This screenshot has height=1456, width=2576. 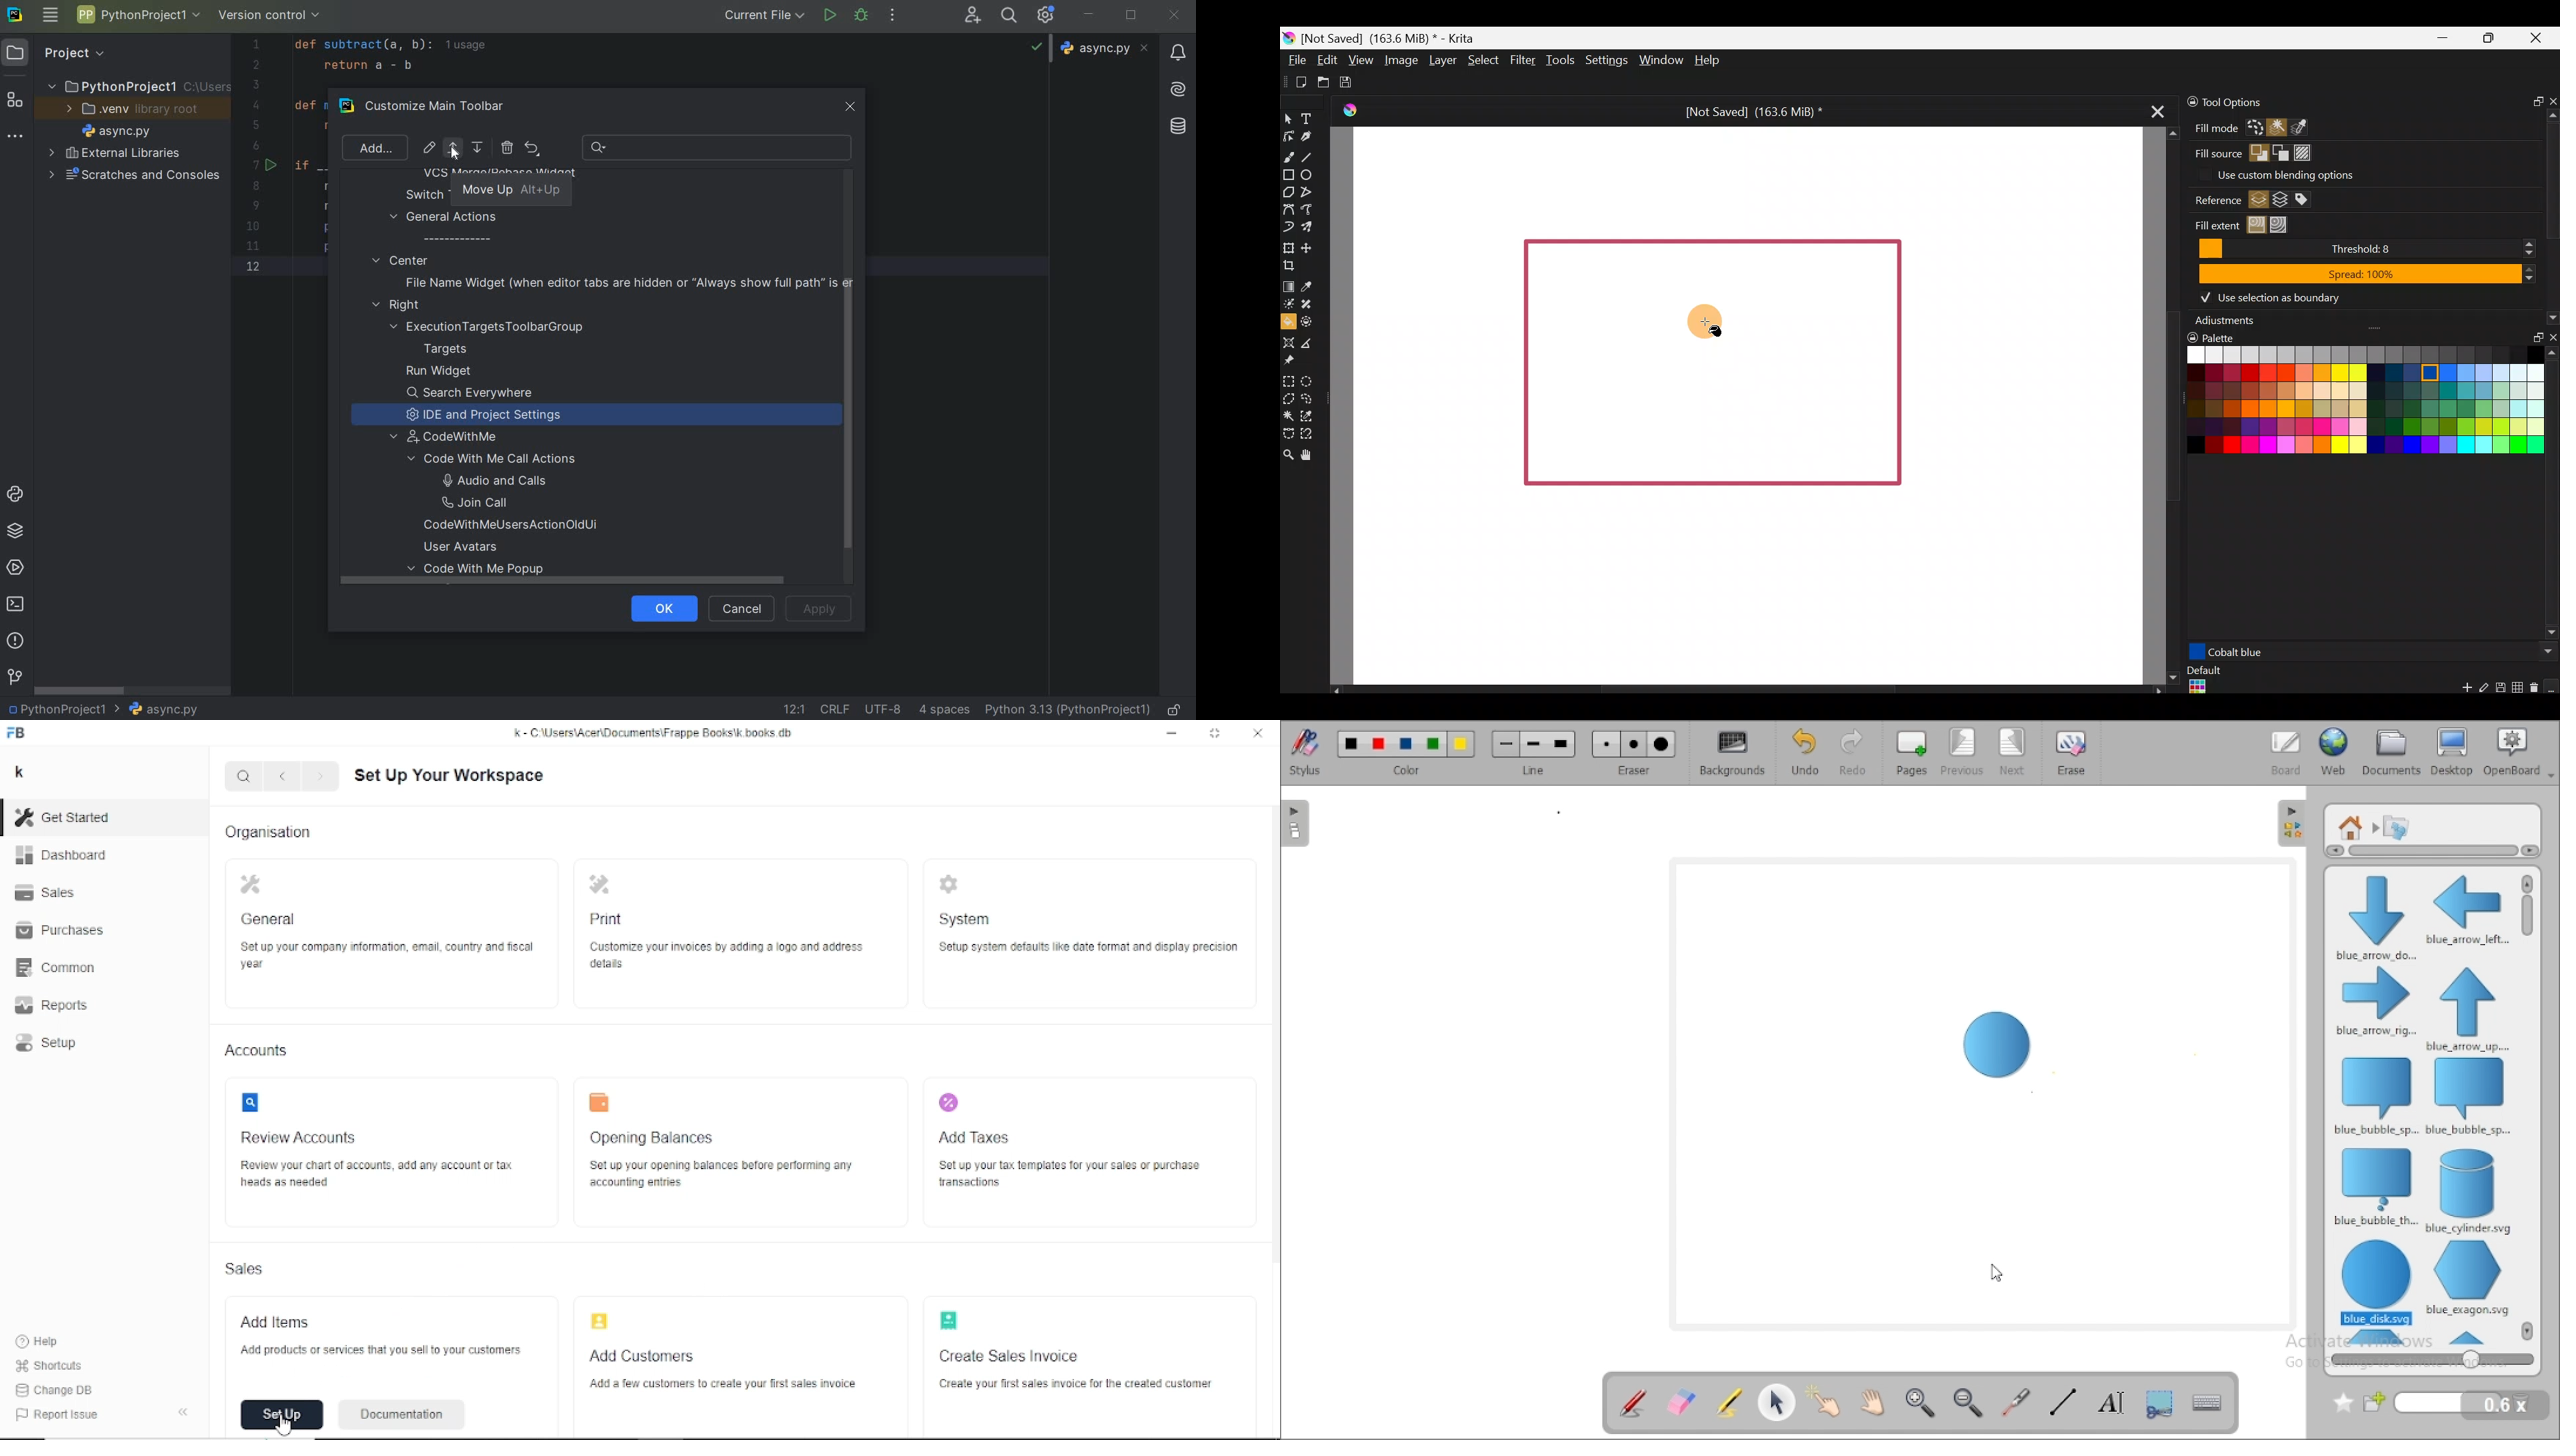 I want to click on Lock docker, so click(x=2185, y=102).